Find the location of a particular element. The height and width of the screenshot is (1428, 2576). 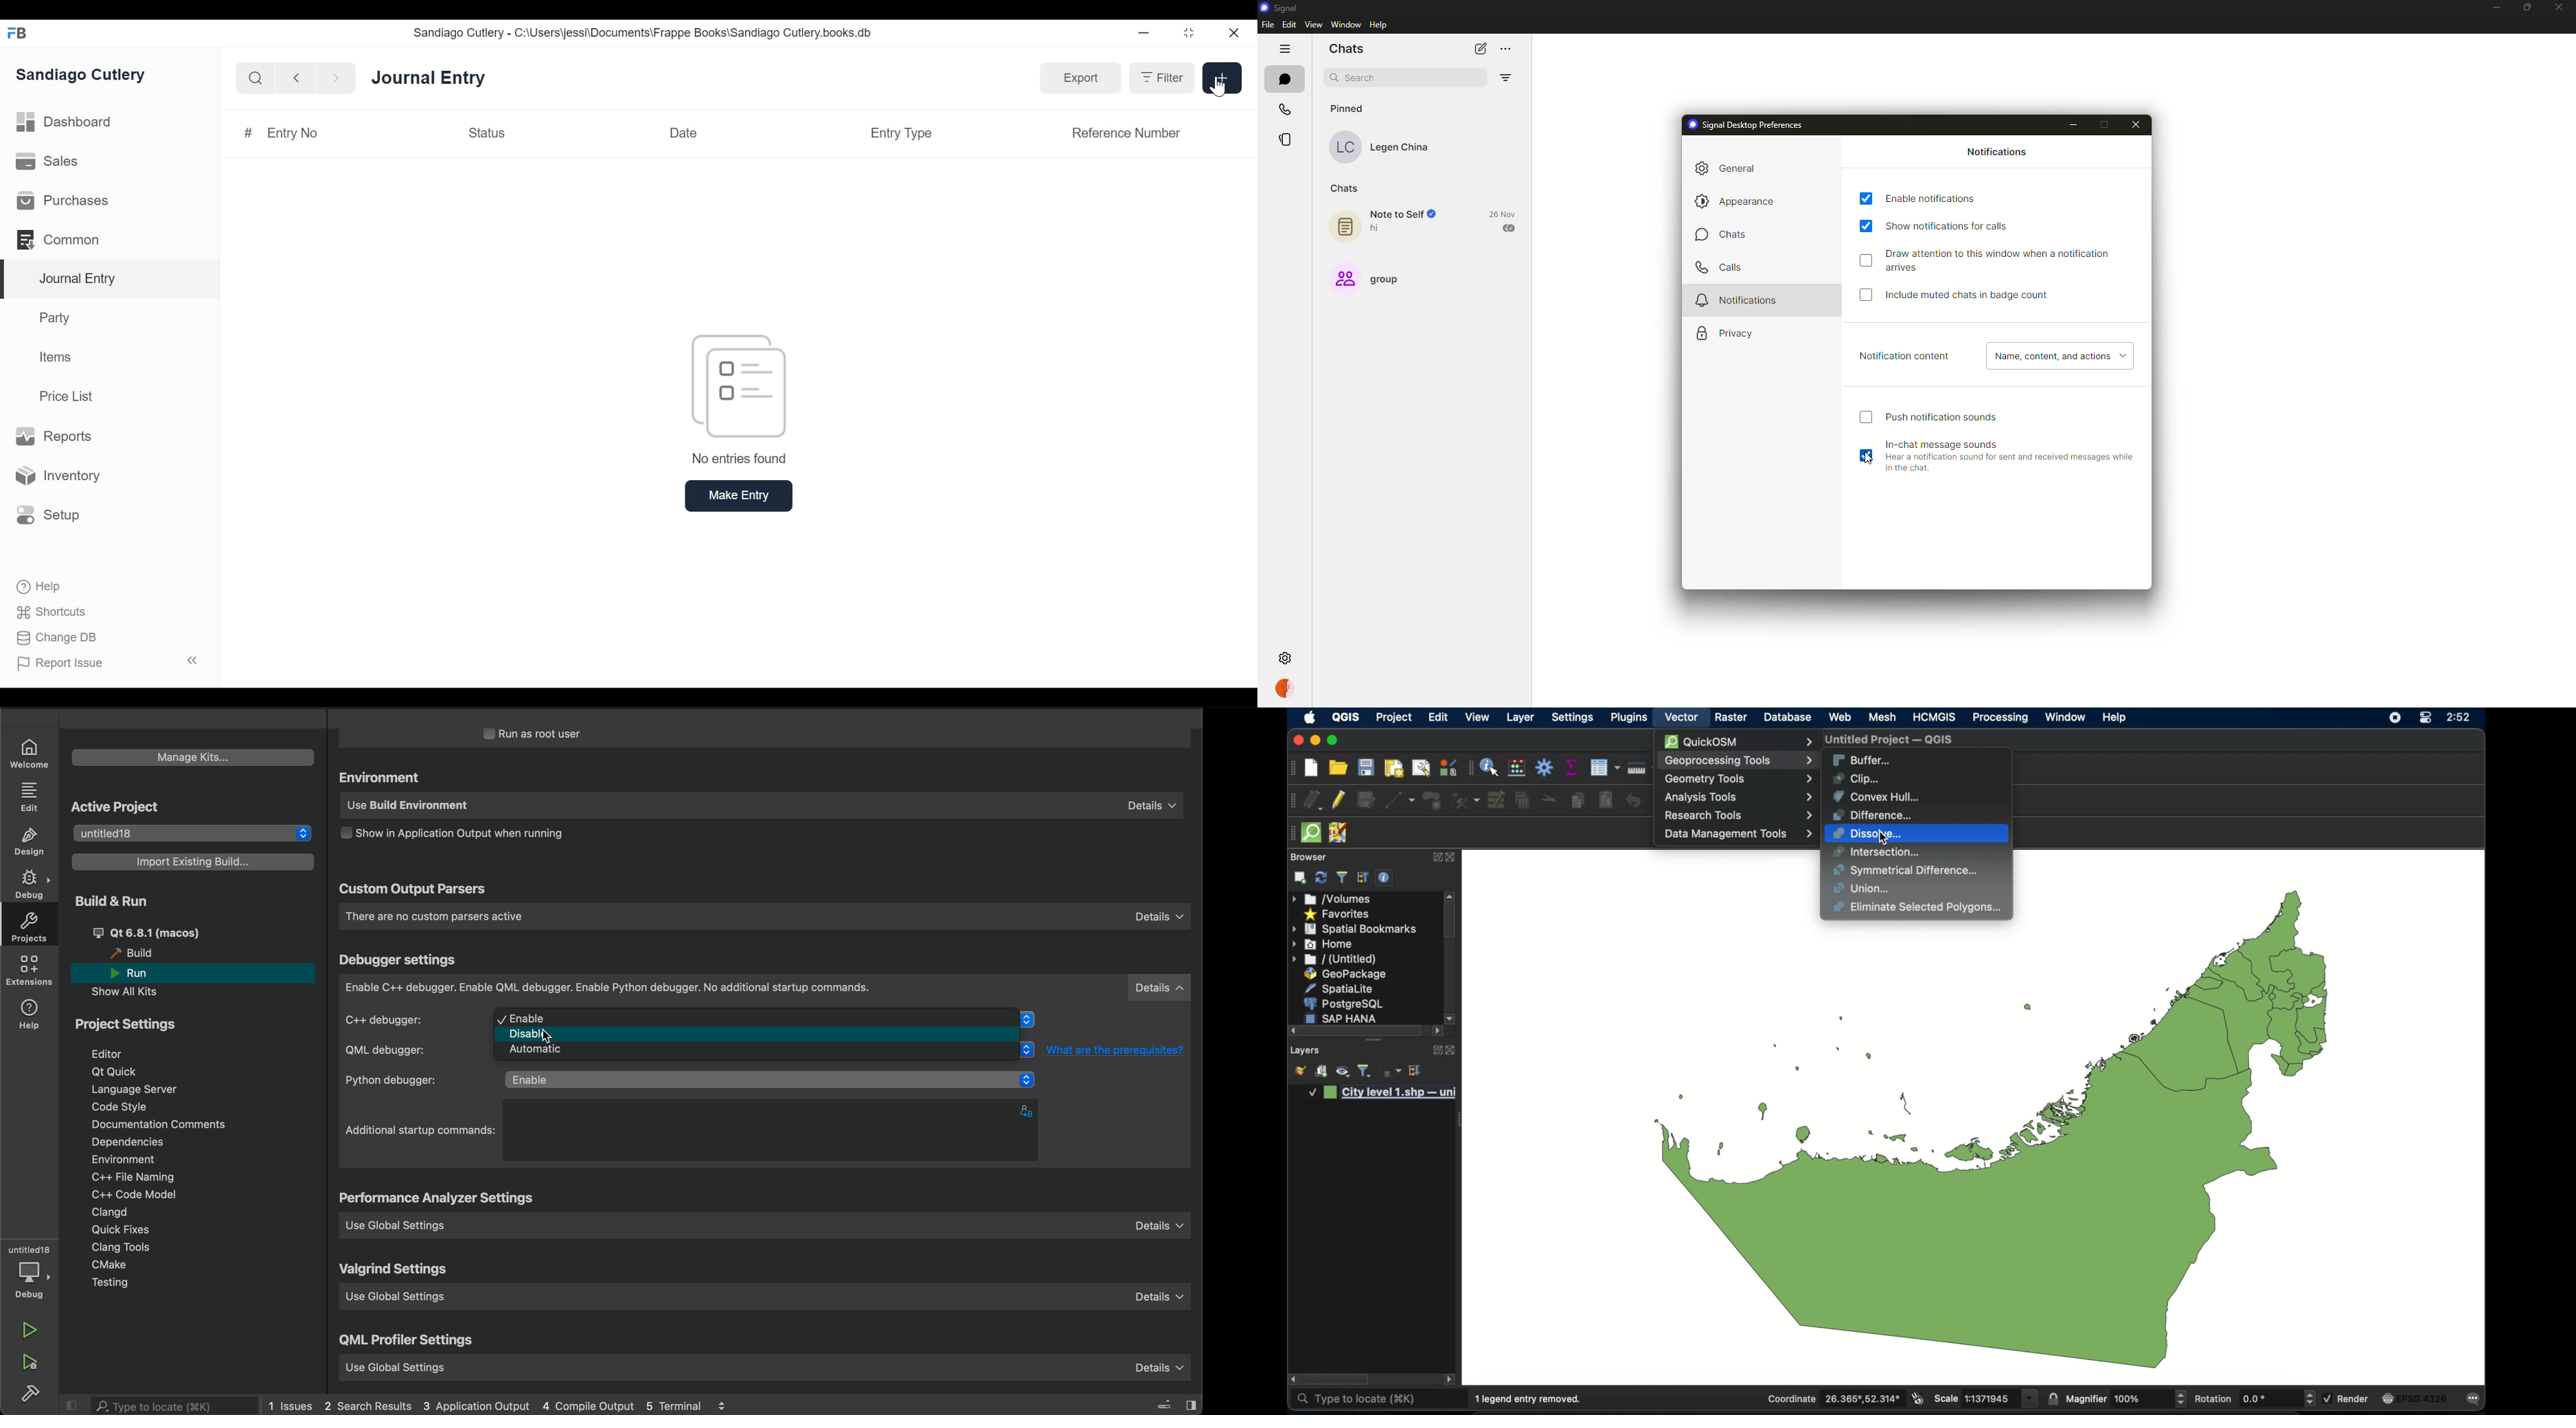

project is located at coordinates (1394, 718).